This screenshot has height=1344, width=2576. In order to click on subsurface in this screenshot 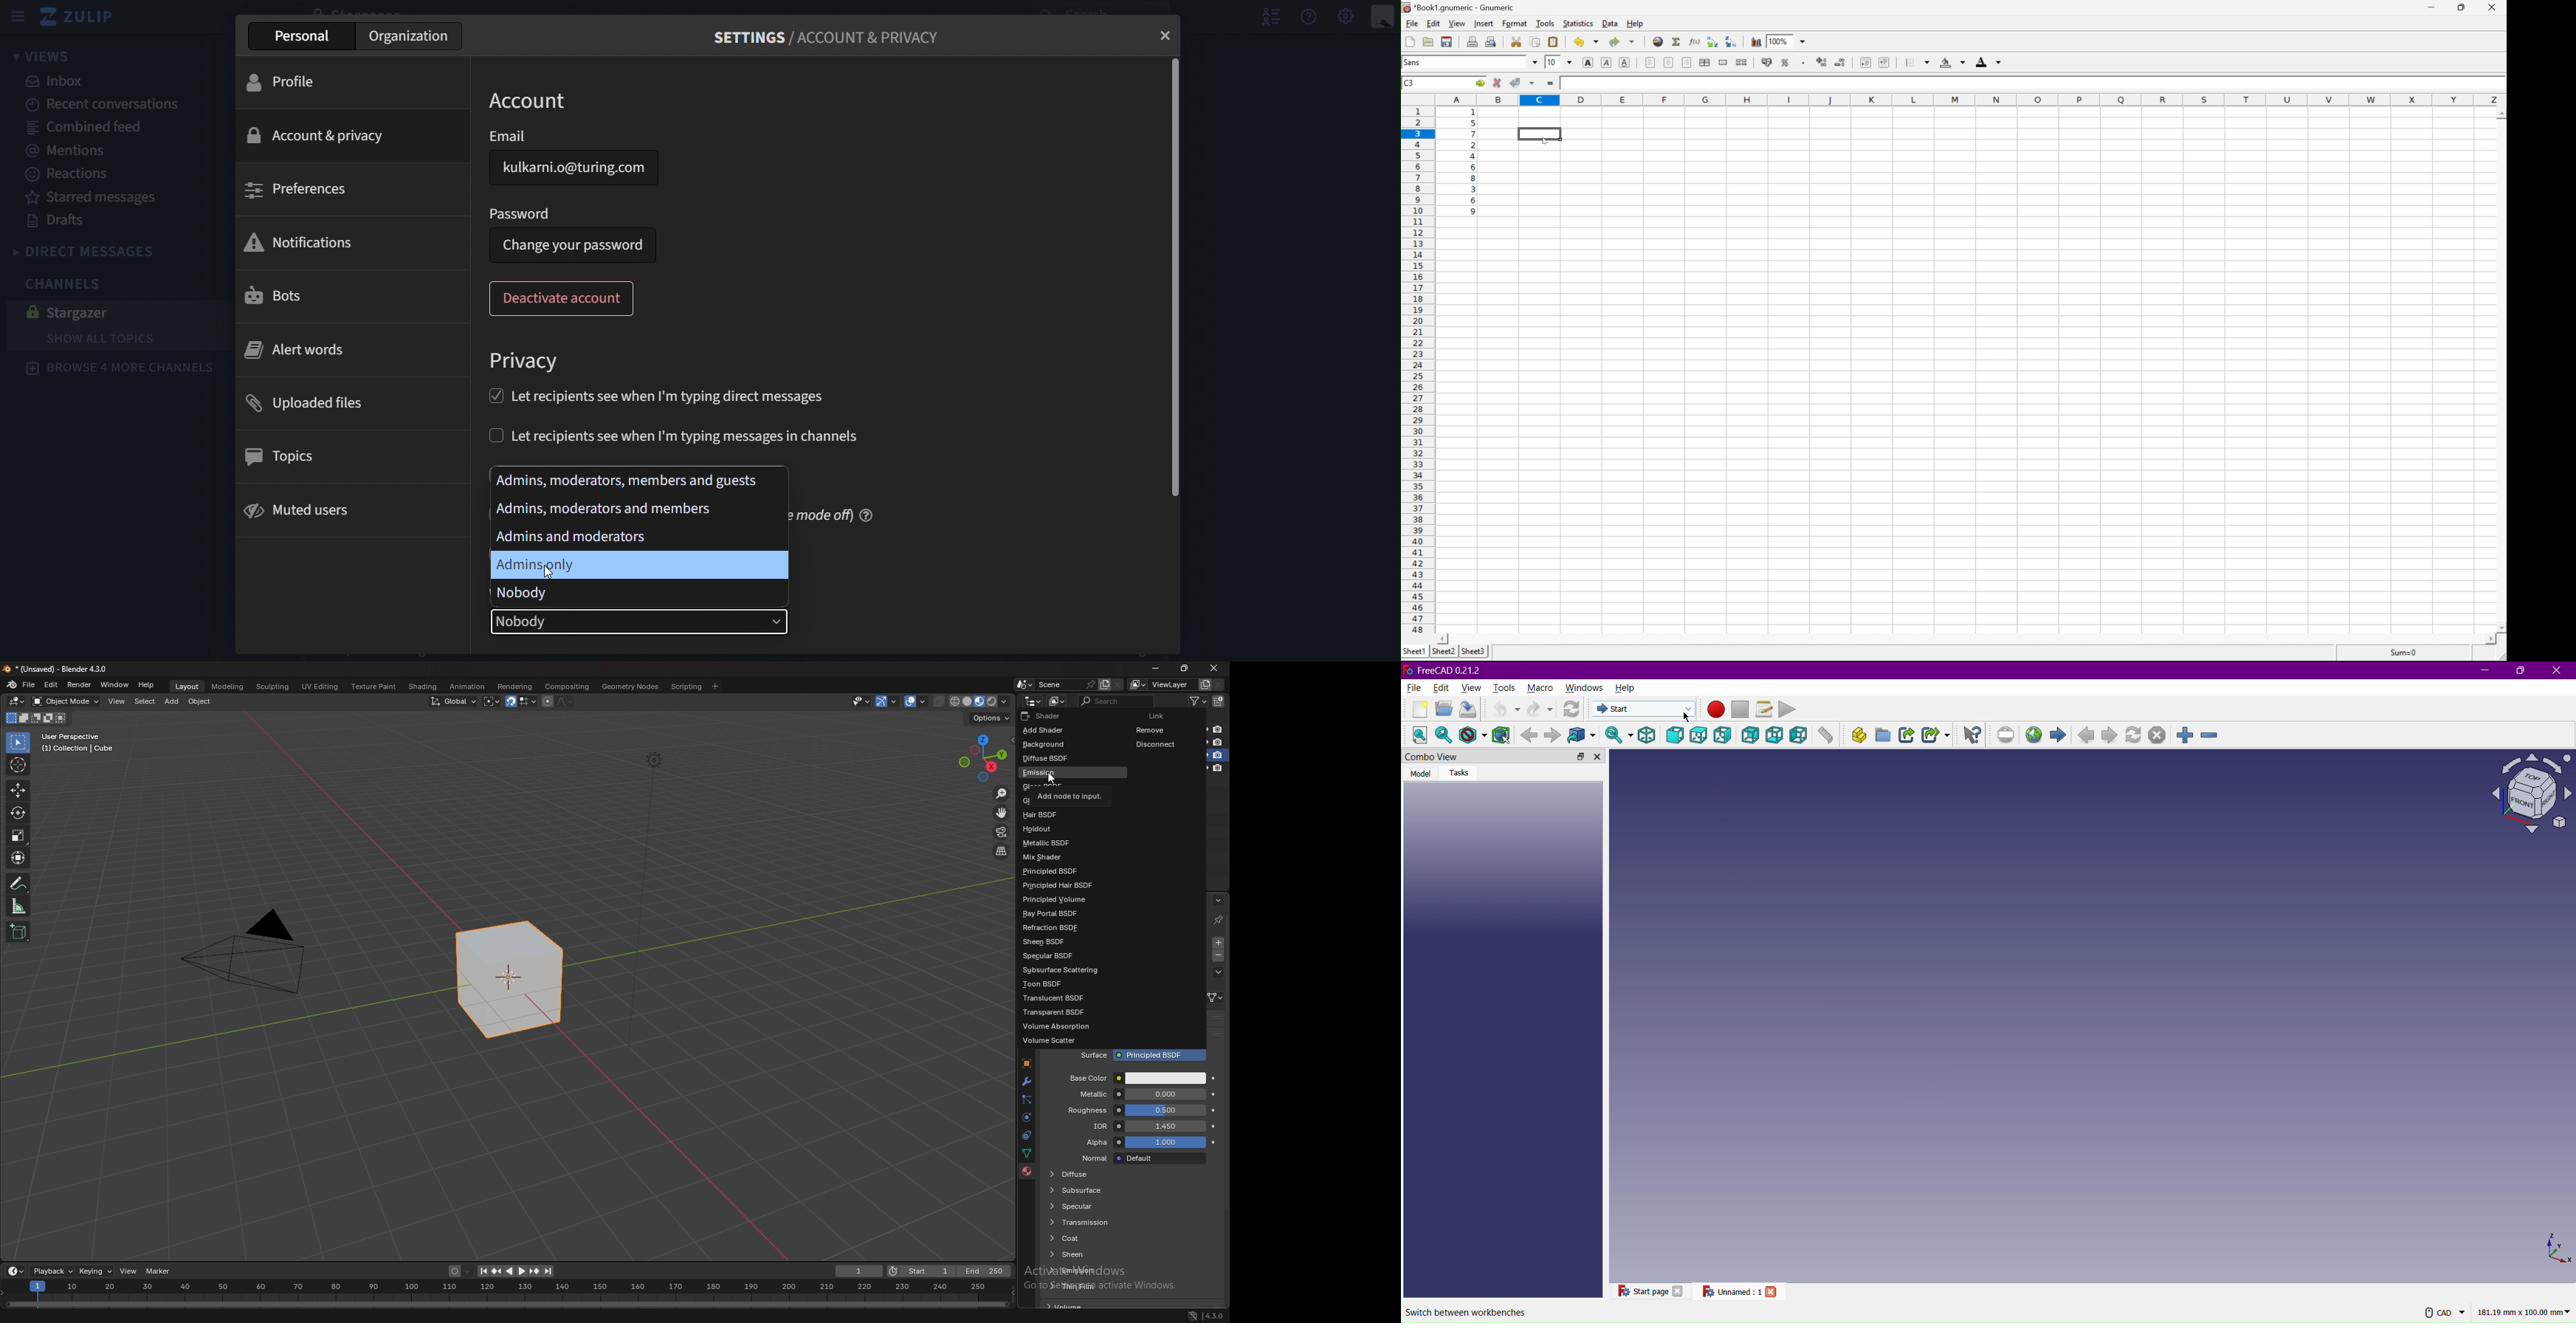, I will do `click(1093, 1190)`.